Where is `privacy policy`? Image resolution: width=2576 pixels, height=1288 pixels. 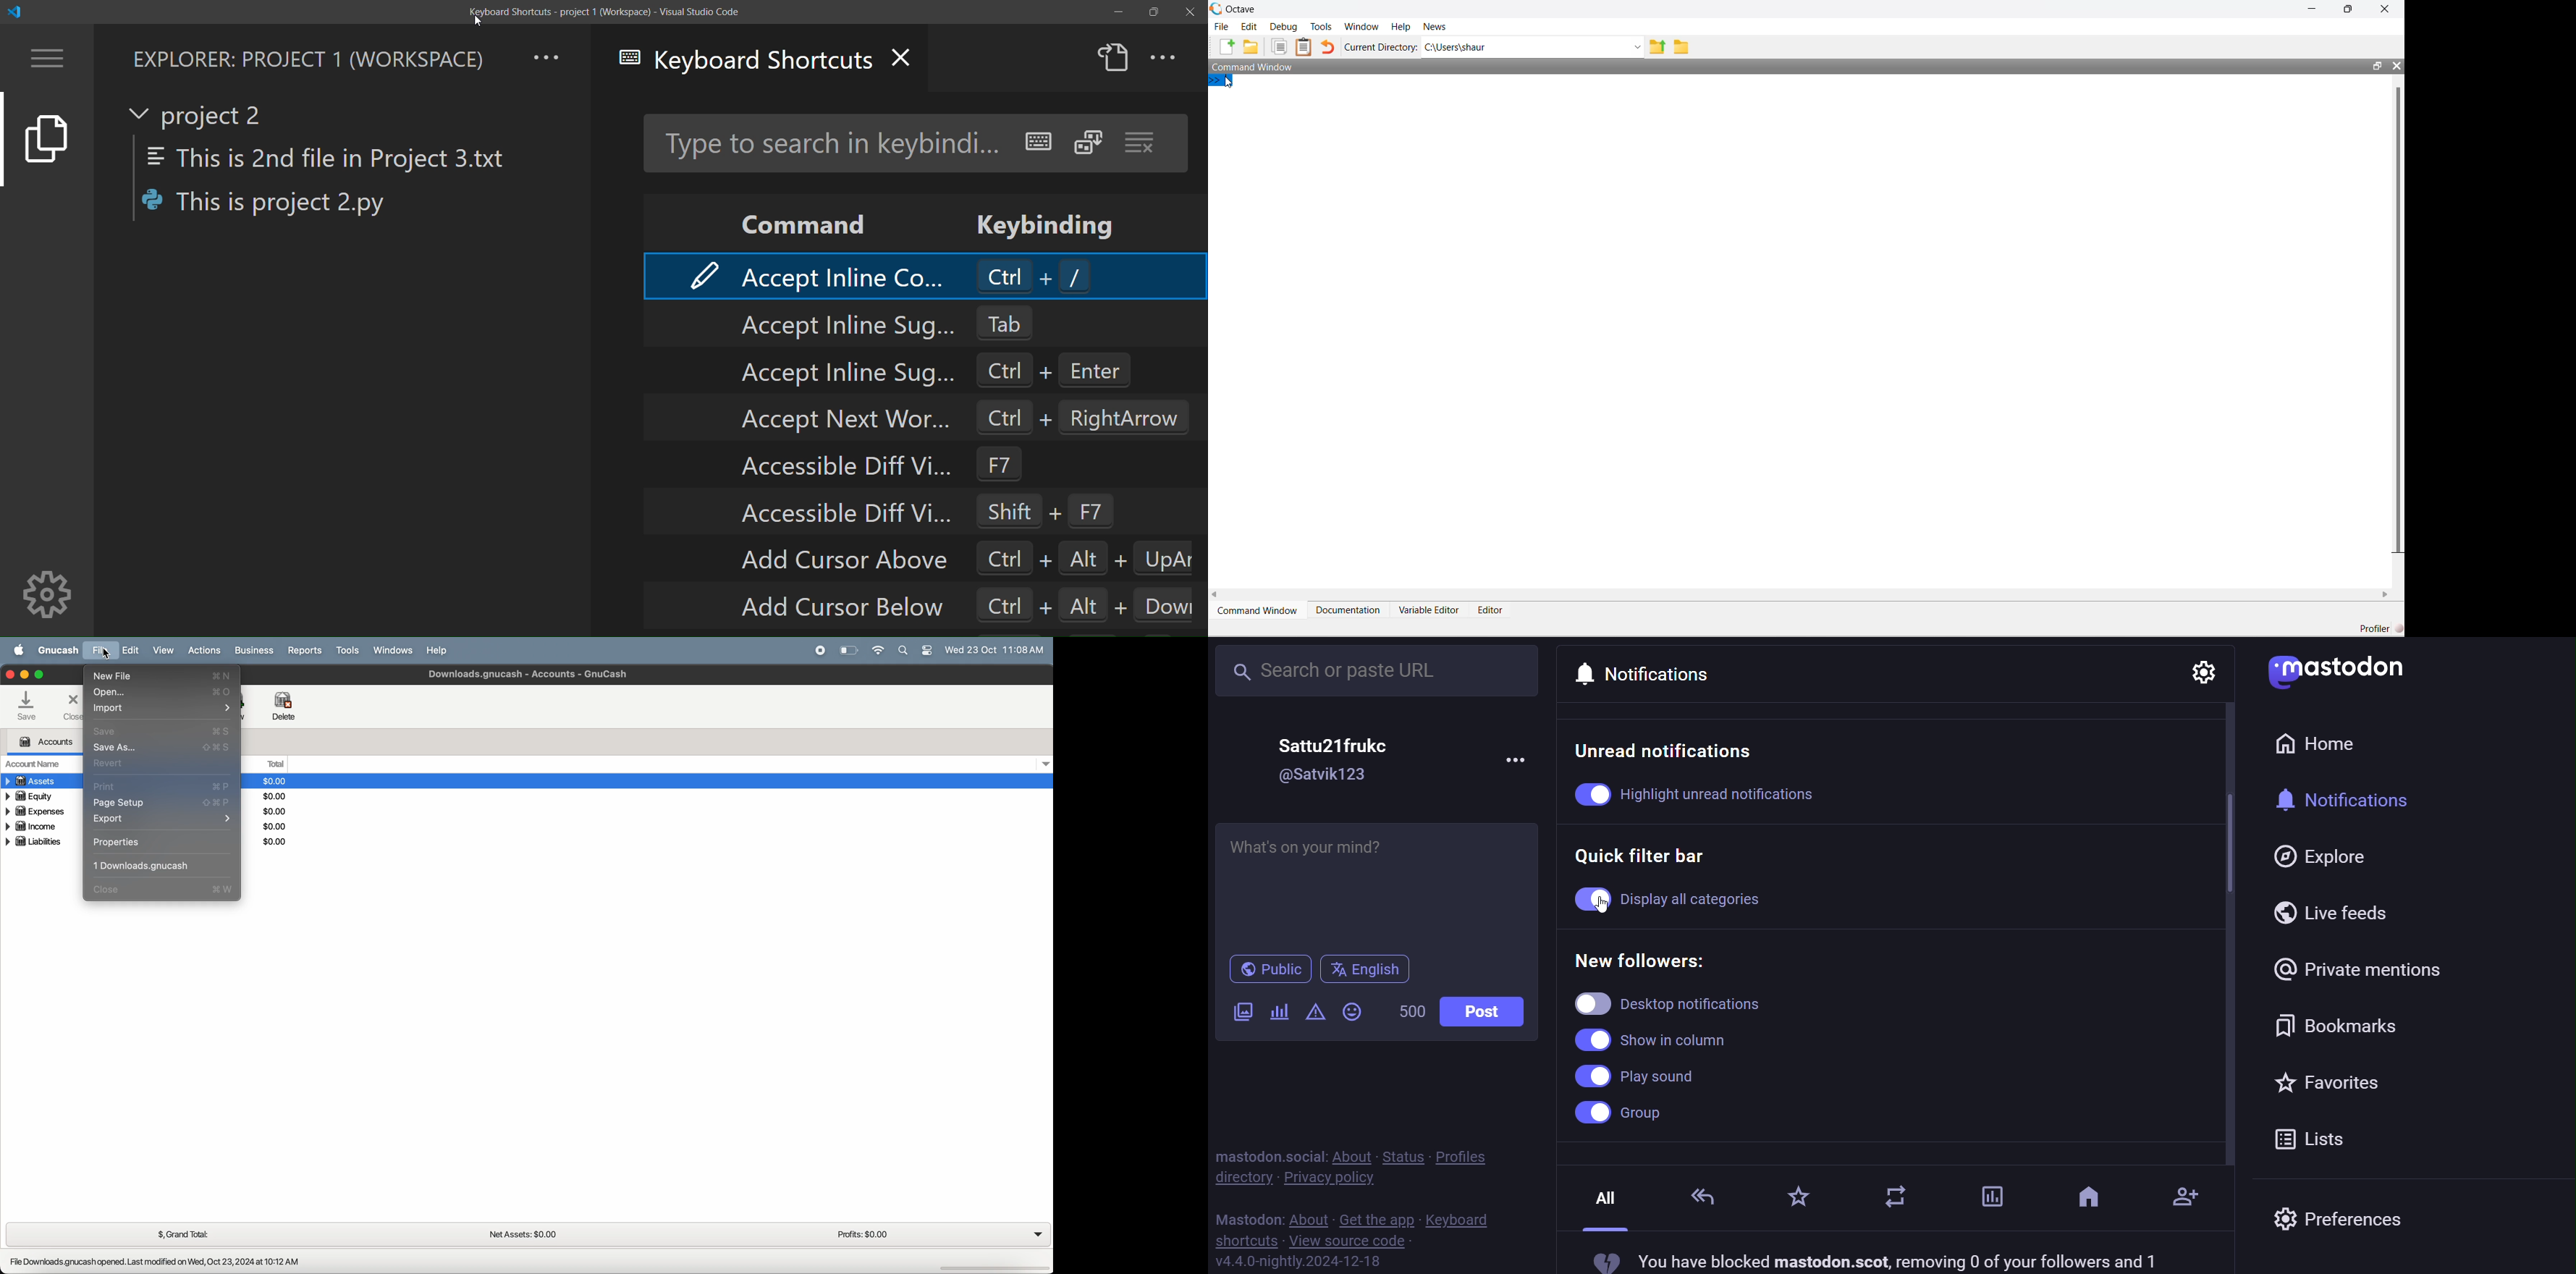
privacy policy is located at coordinates (1337, 1177).